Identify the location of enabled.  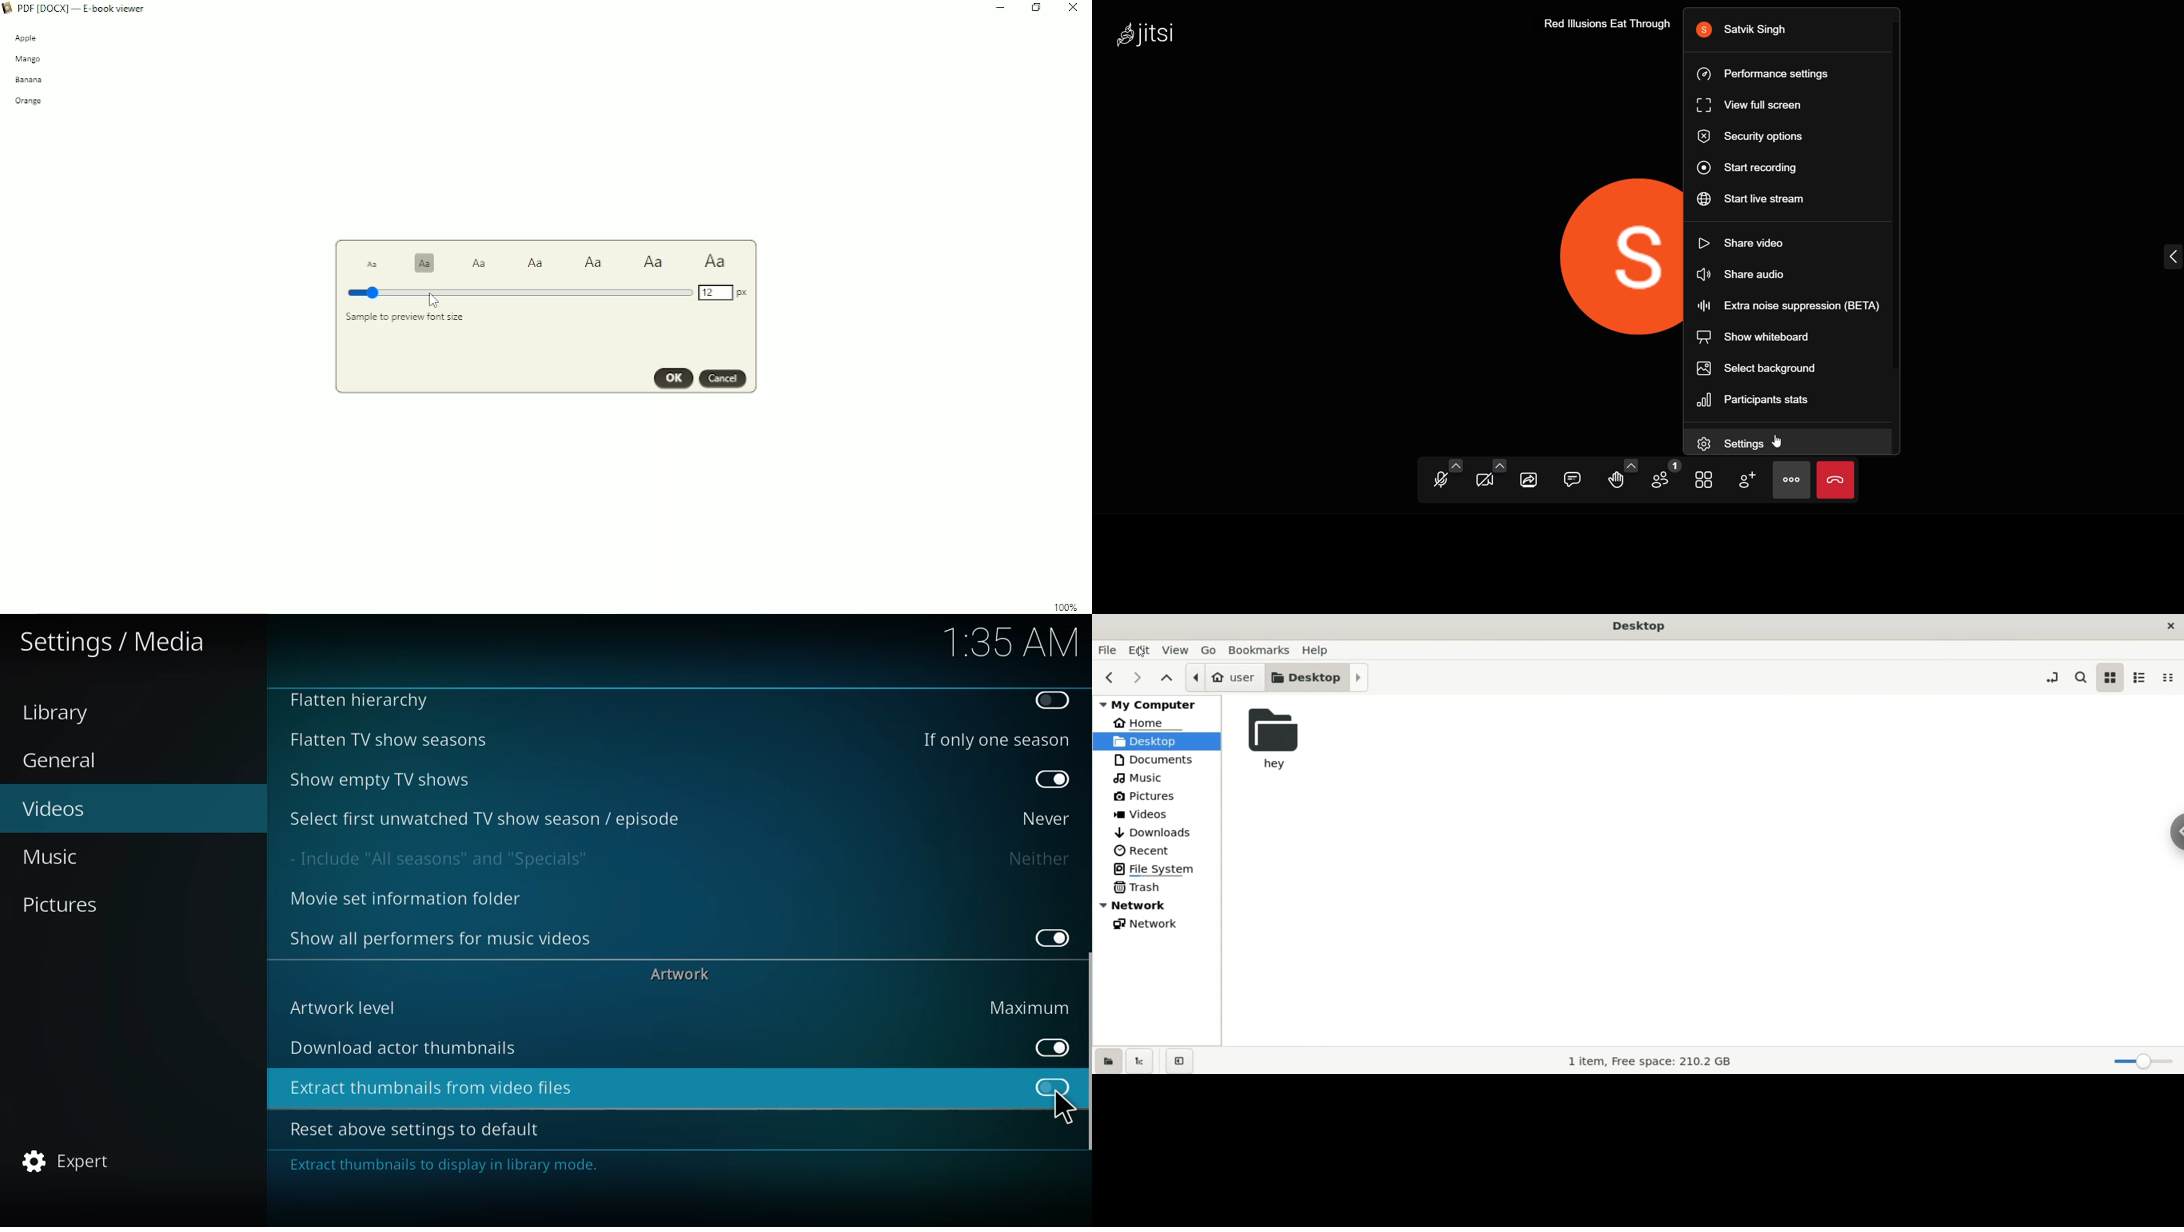
(1047, 935).